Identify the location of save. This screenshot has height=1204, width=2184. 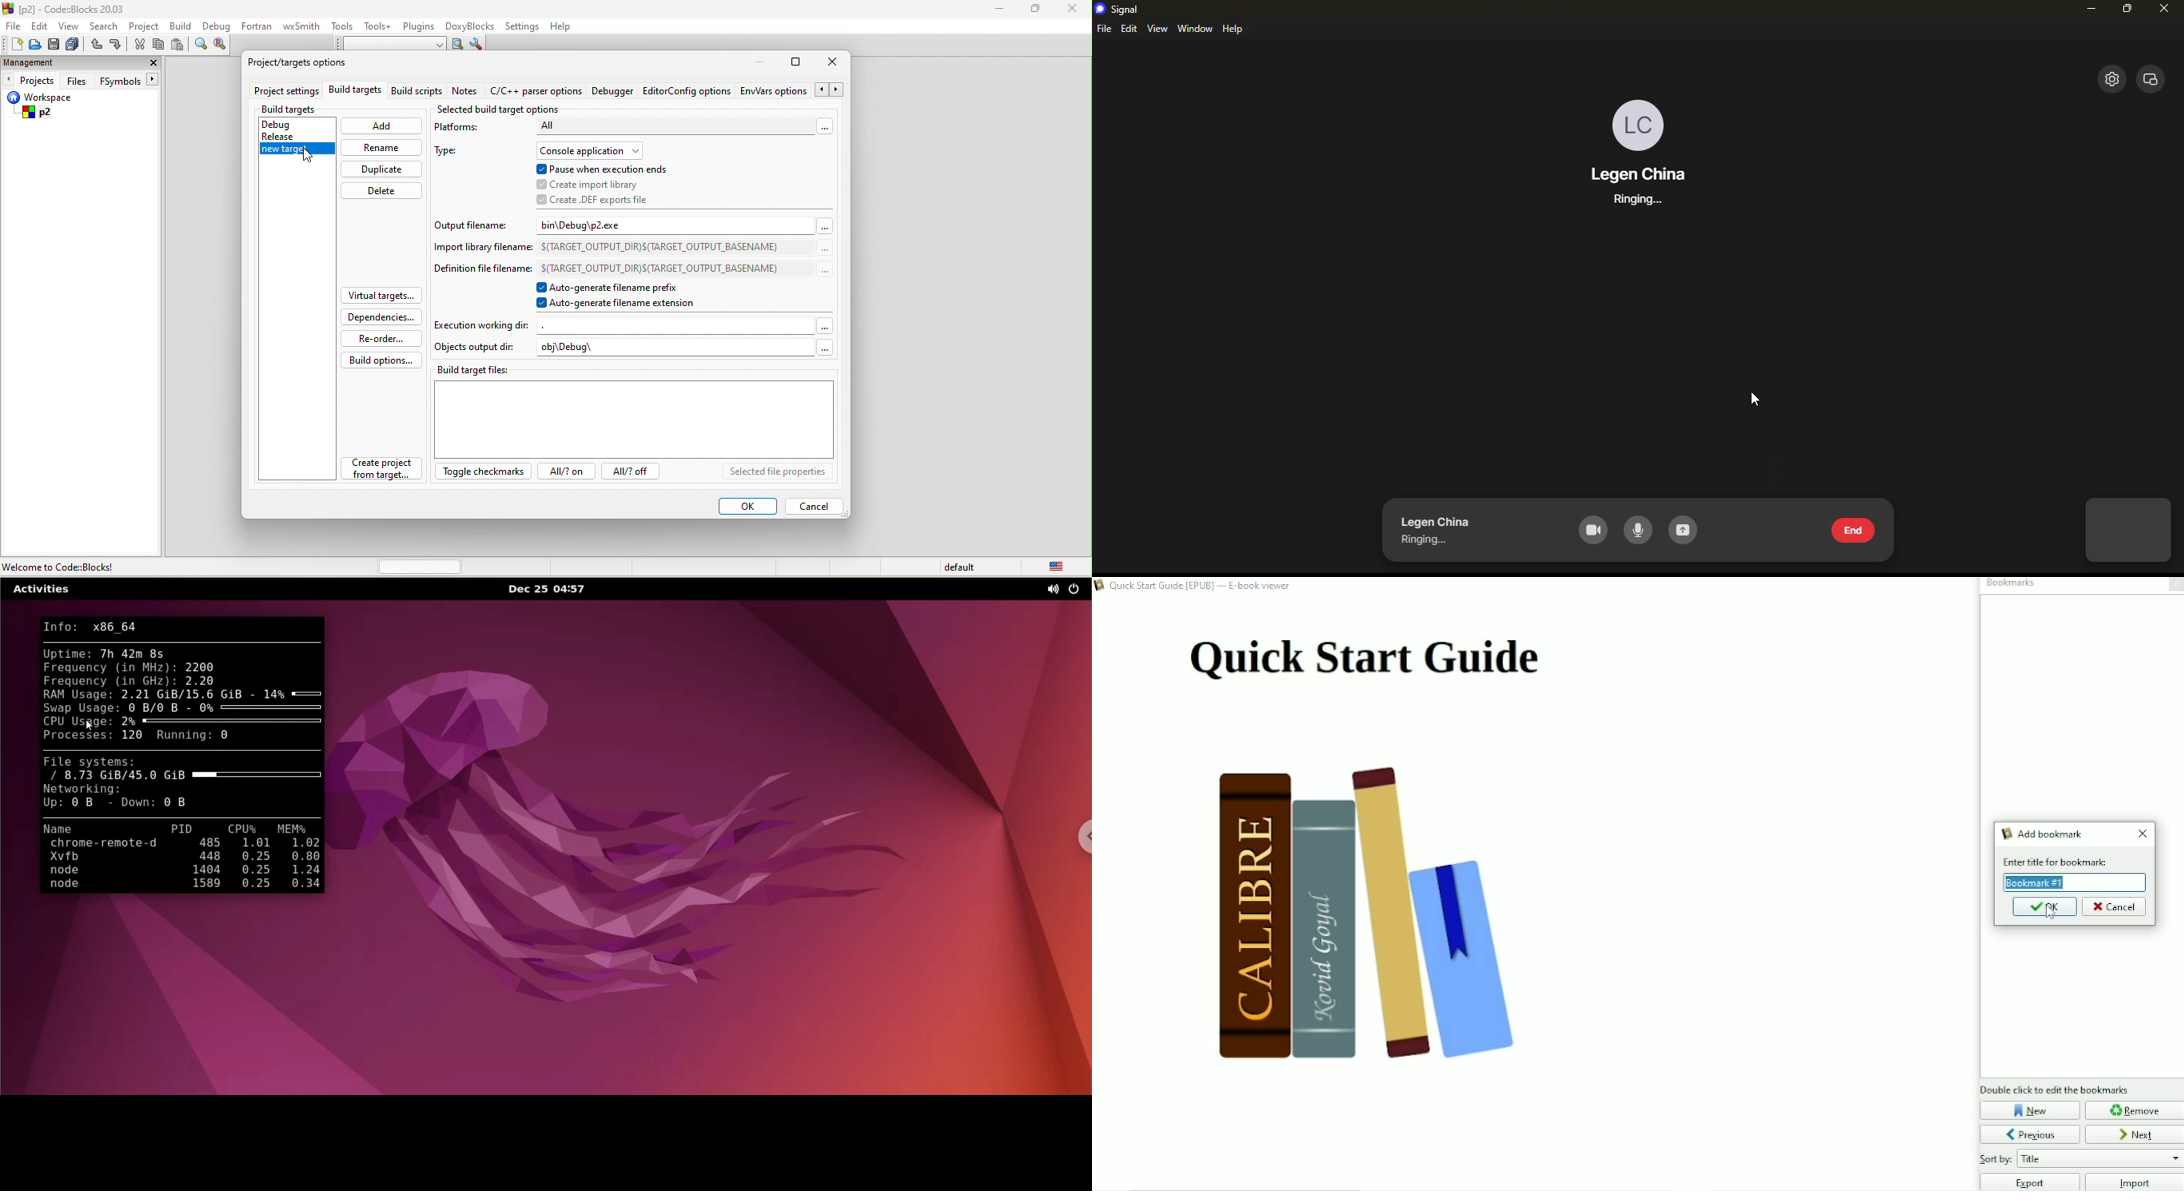
(54, 44).